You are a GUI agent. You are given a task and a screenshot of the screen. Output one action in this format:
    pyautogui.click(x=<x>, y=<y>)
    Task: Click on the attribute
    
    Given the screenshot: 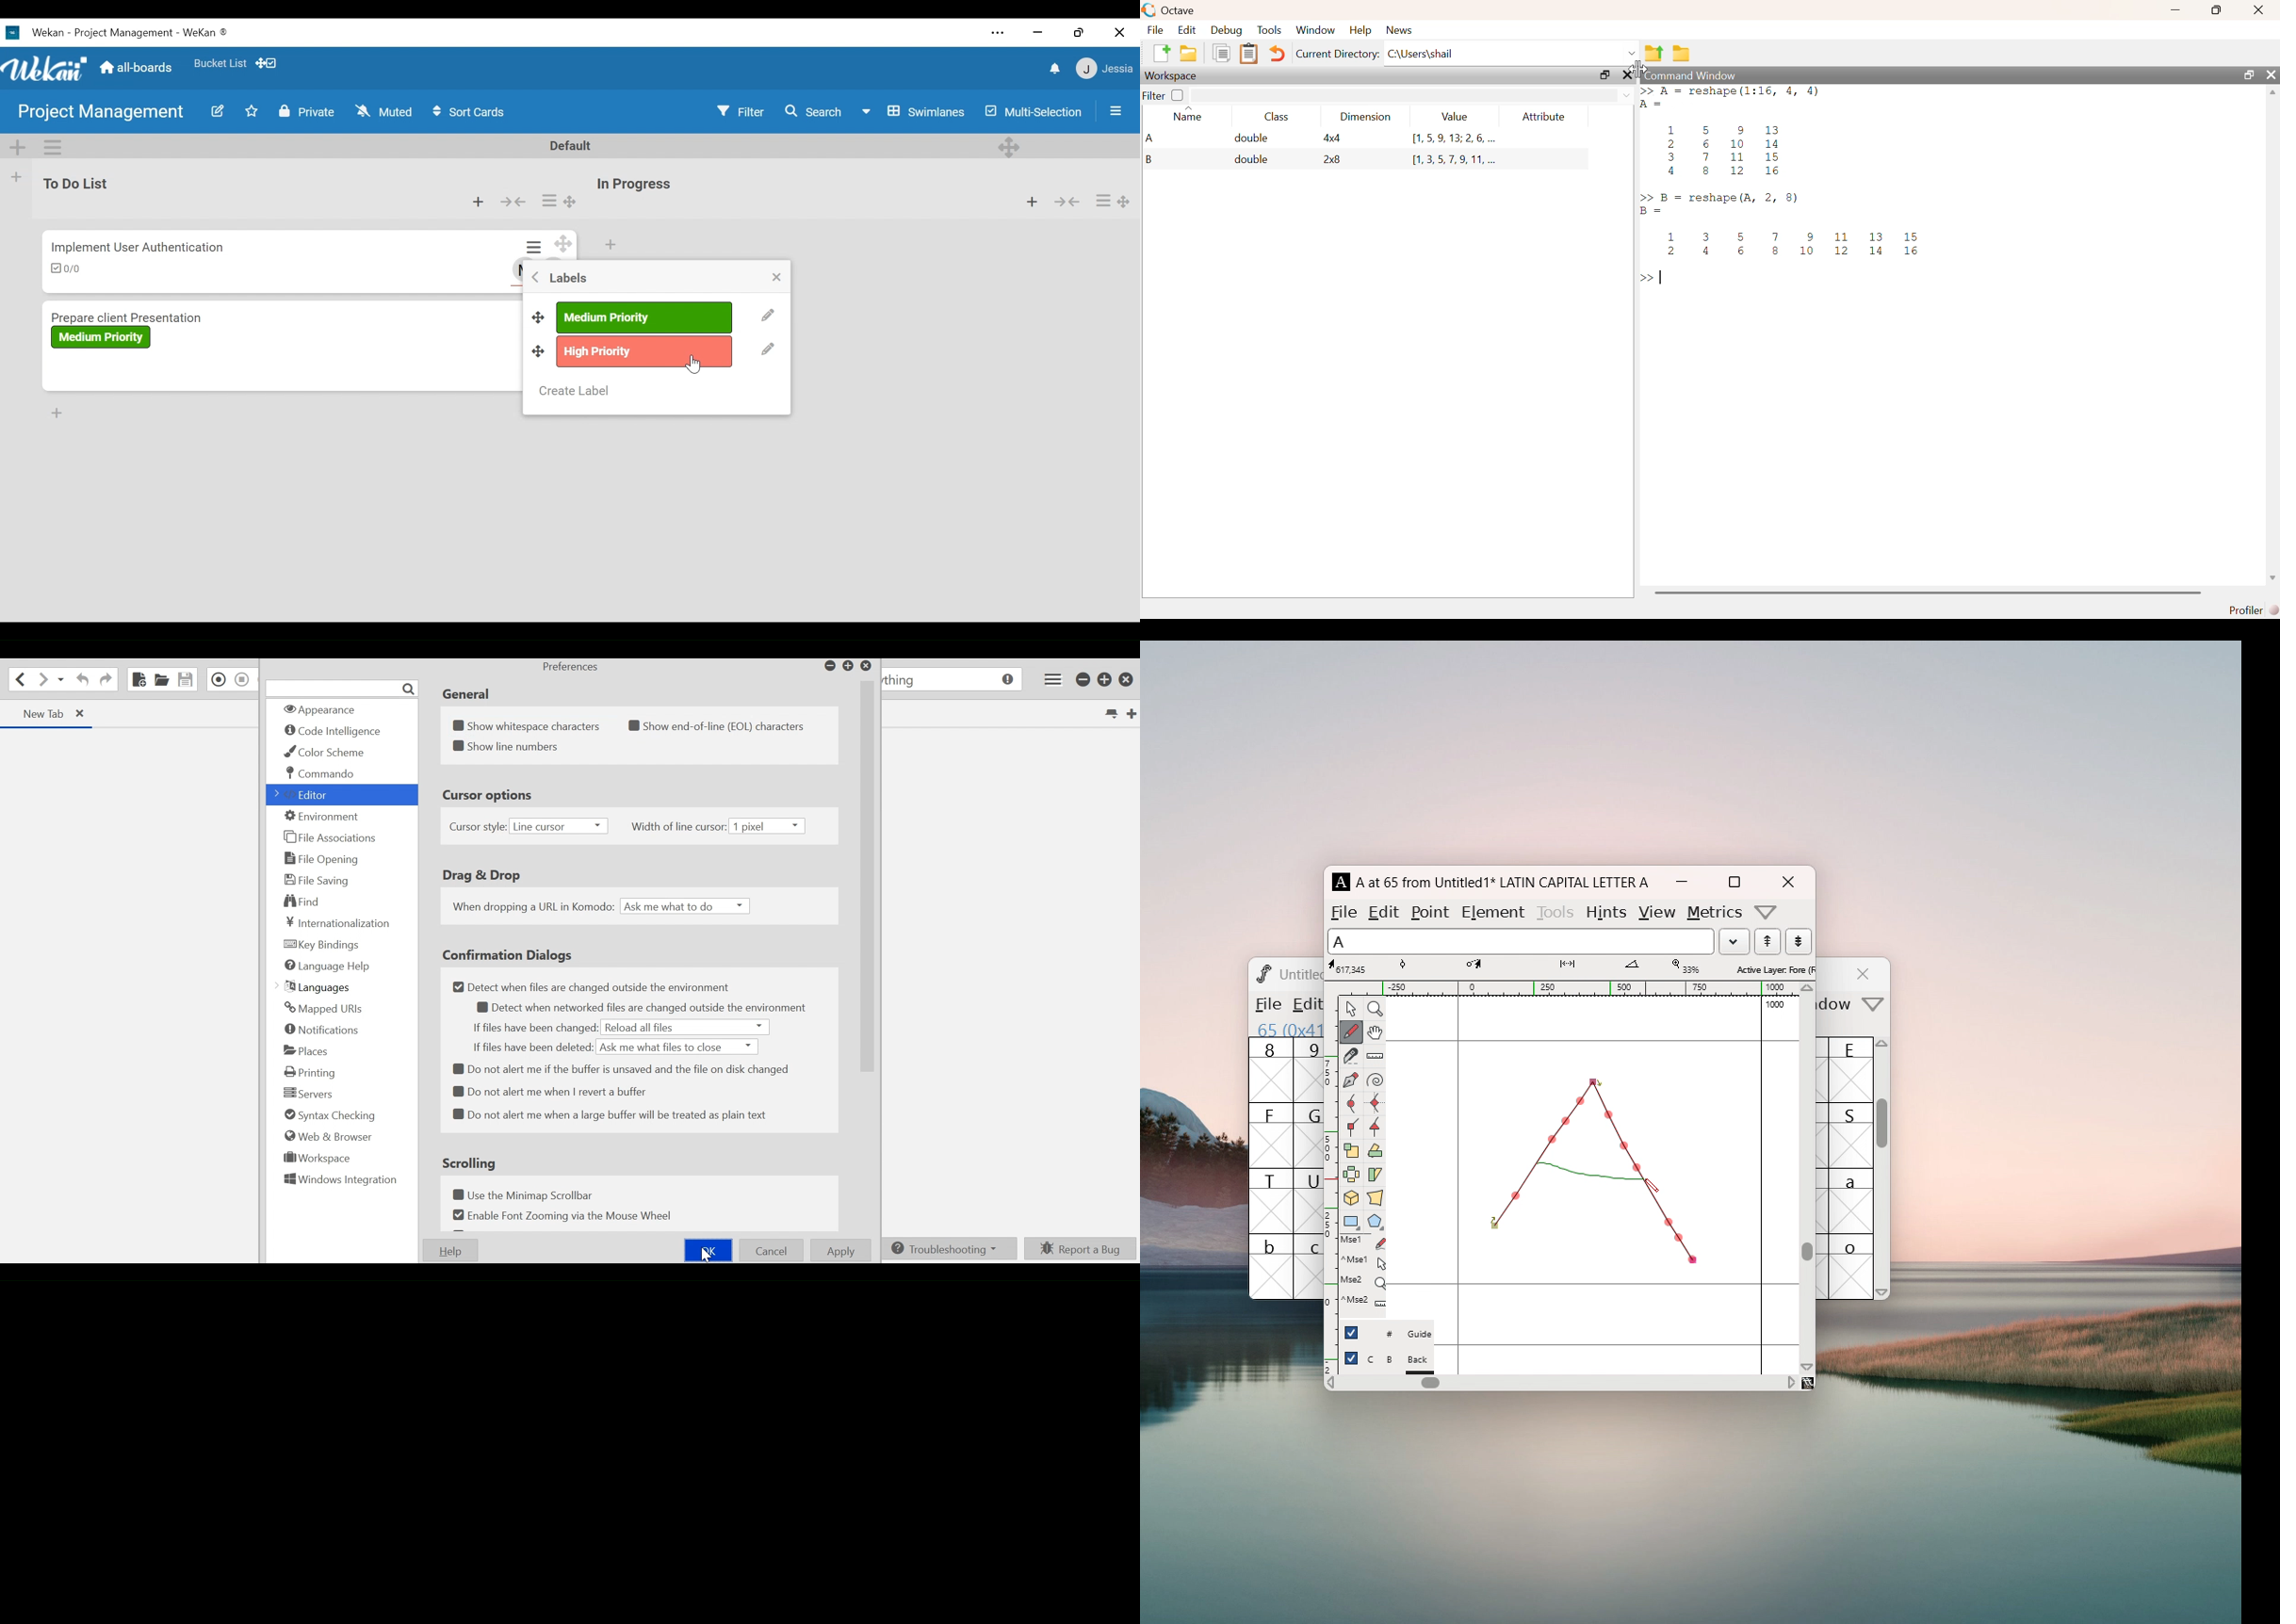 What is the action you would take?
    pyautogui.click(x=1547, y=118)
    